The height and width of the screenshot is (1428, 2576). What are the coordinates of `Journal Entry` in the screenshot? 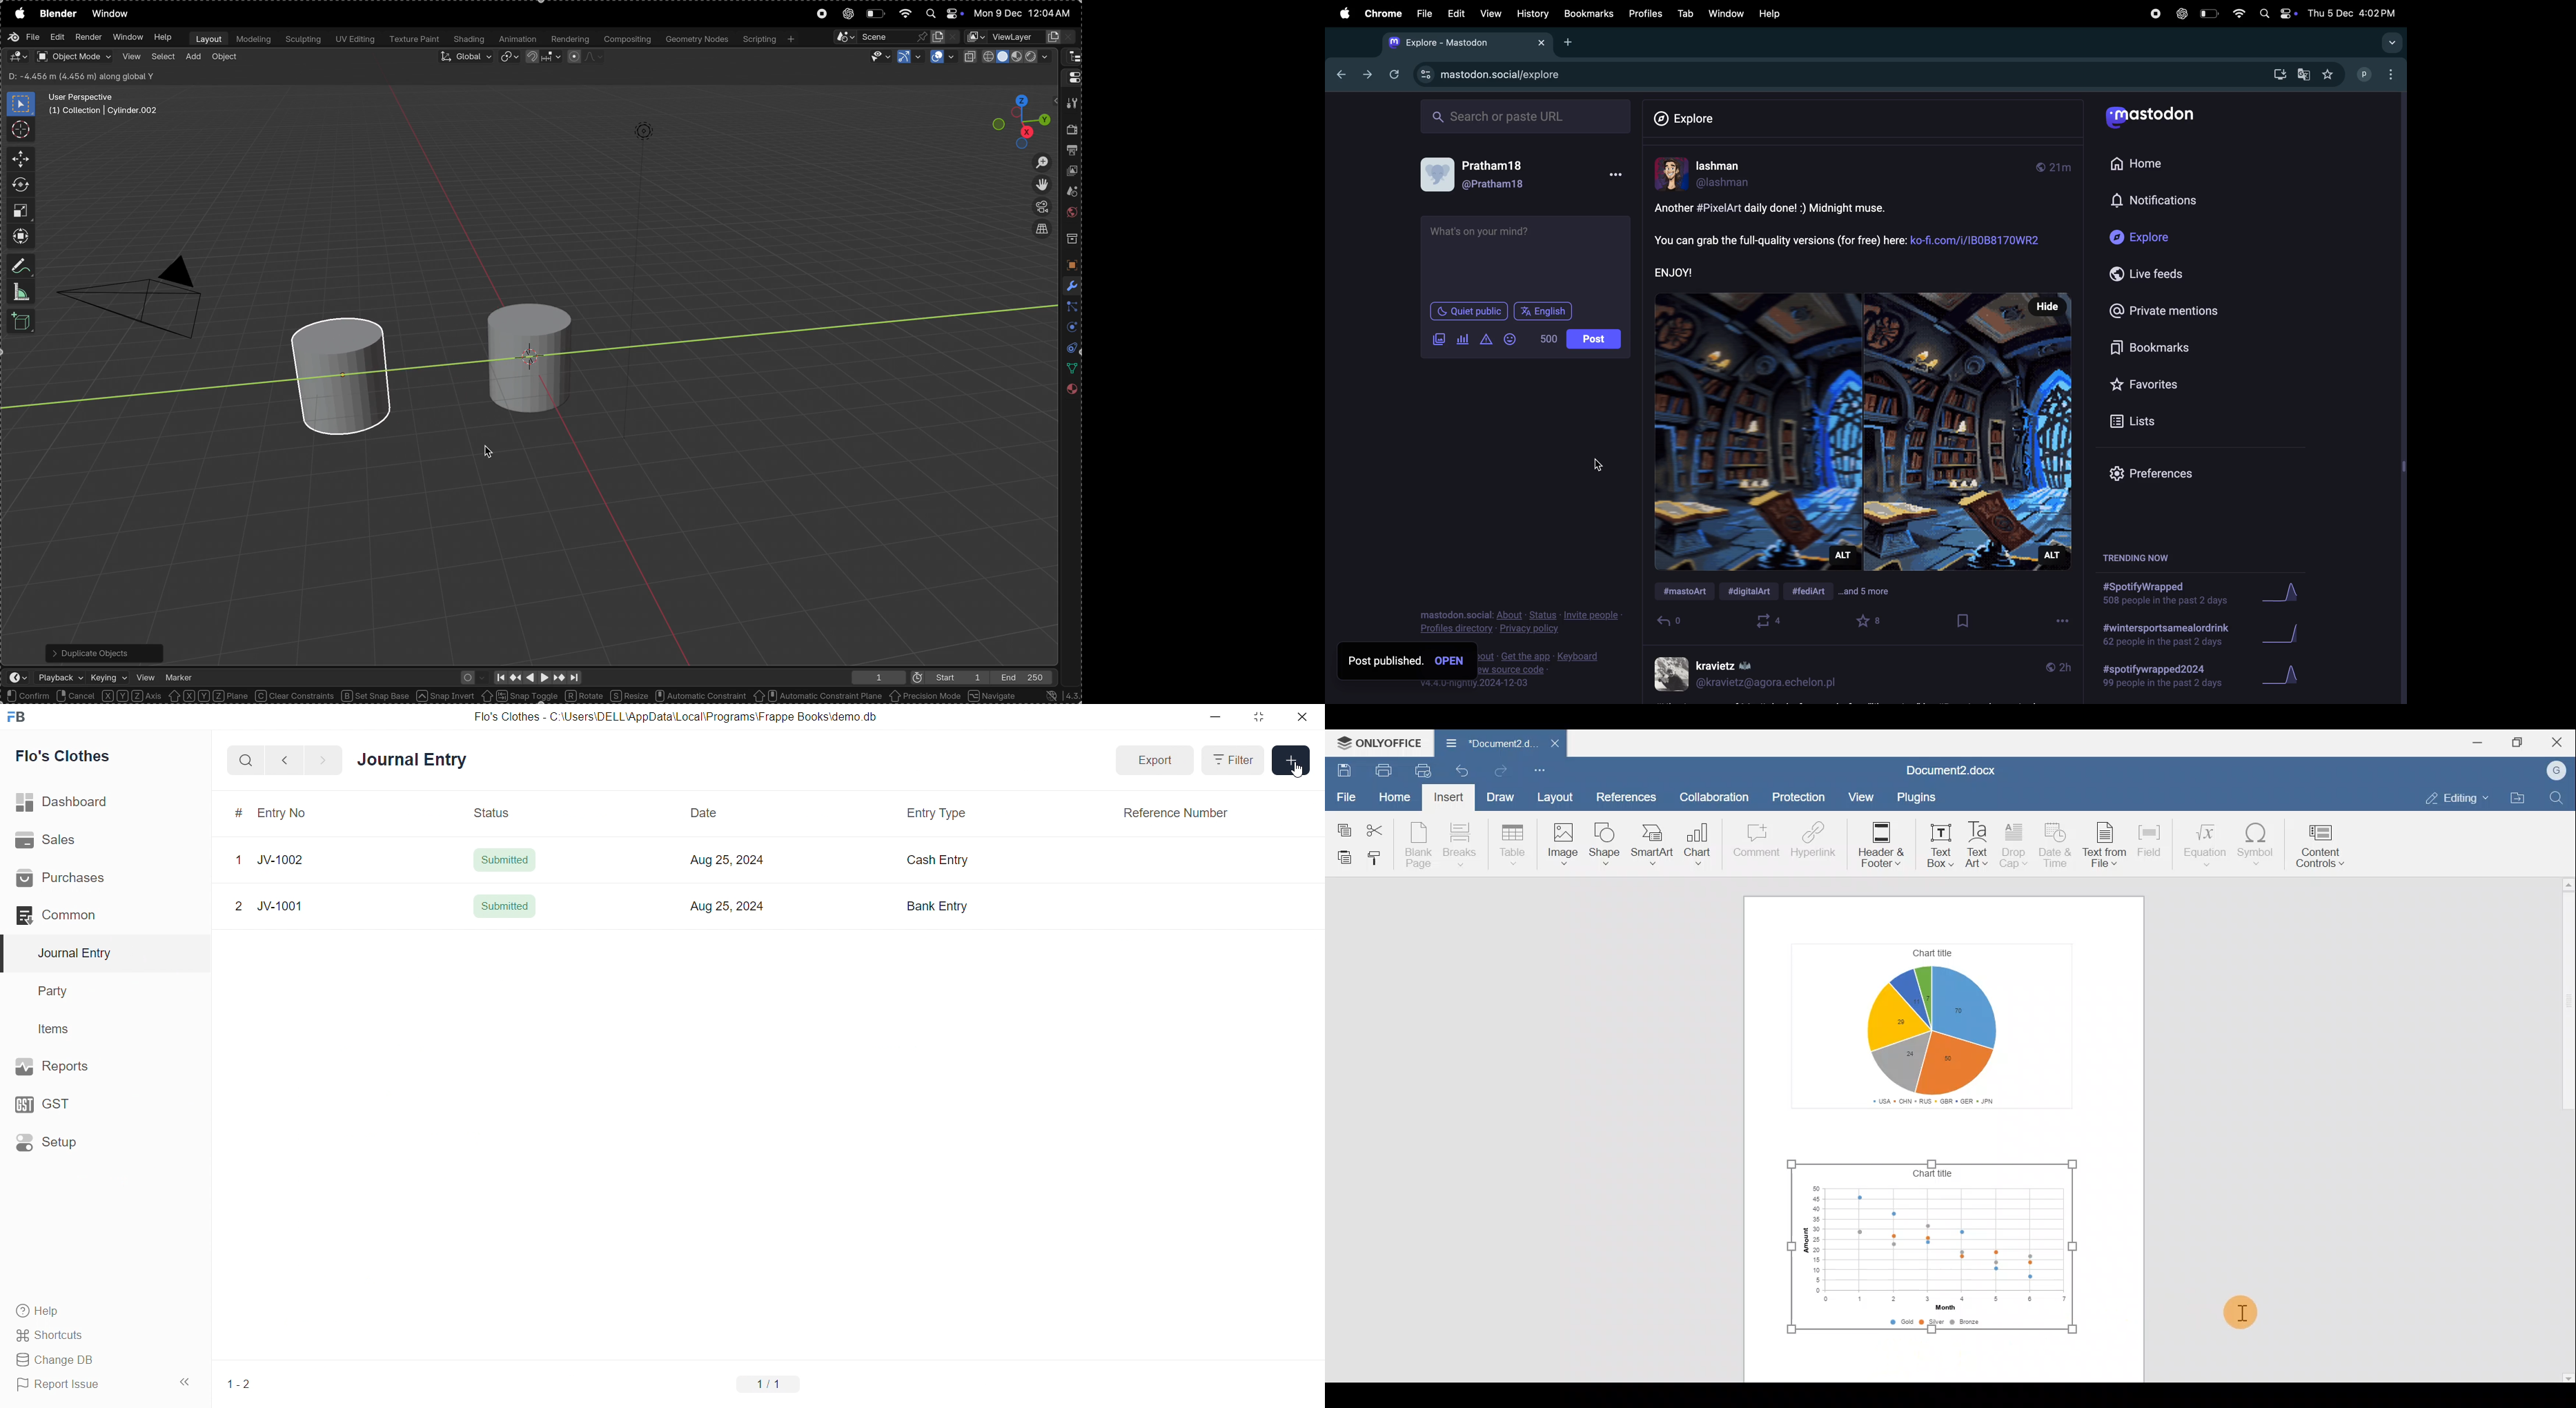 It's located at (417, 761).